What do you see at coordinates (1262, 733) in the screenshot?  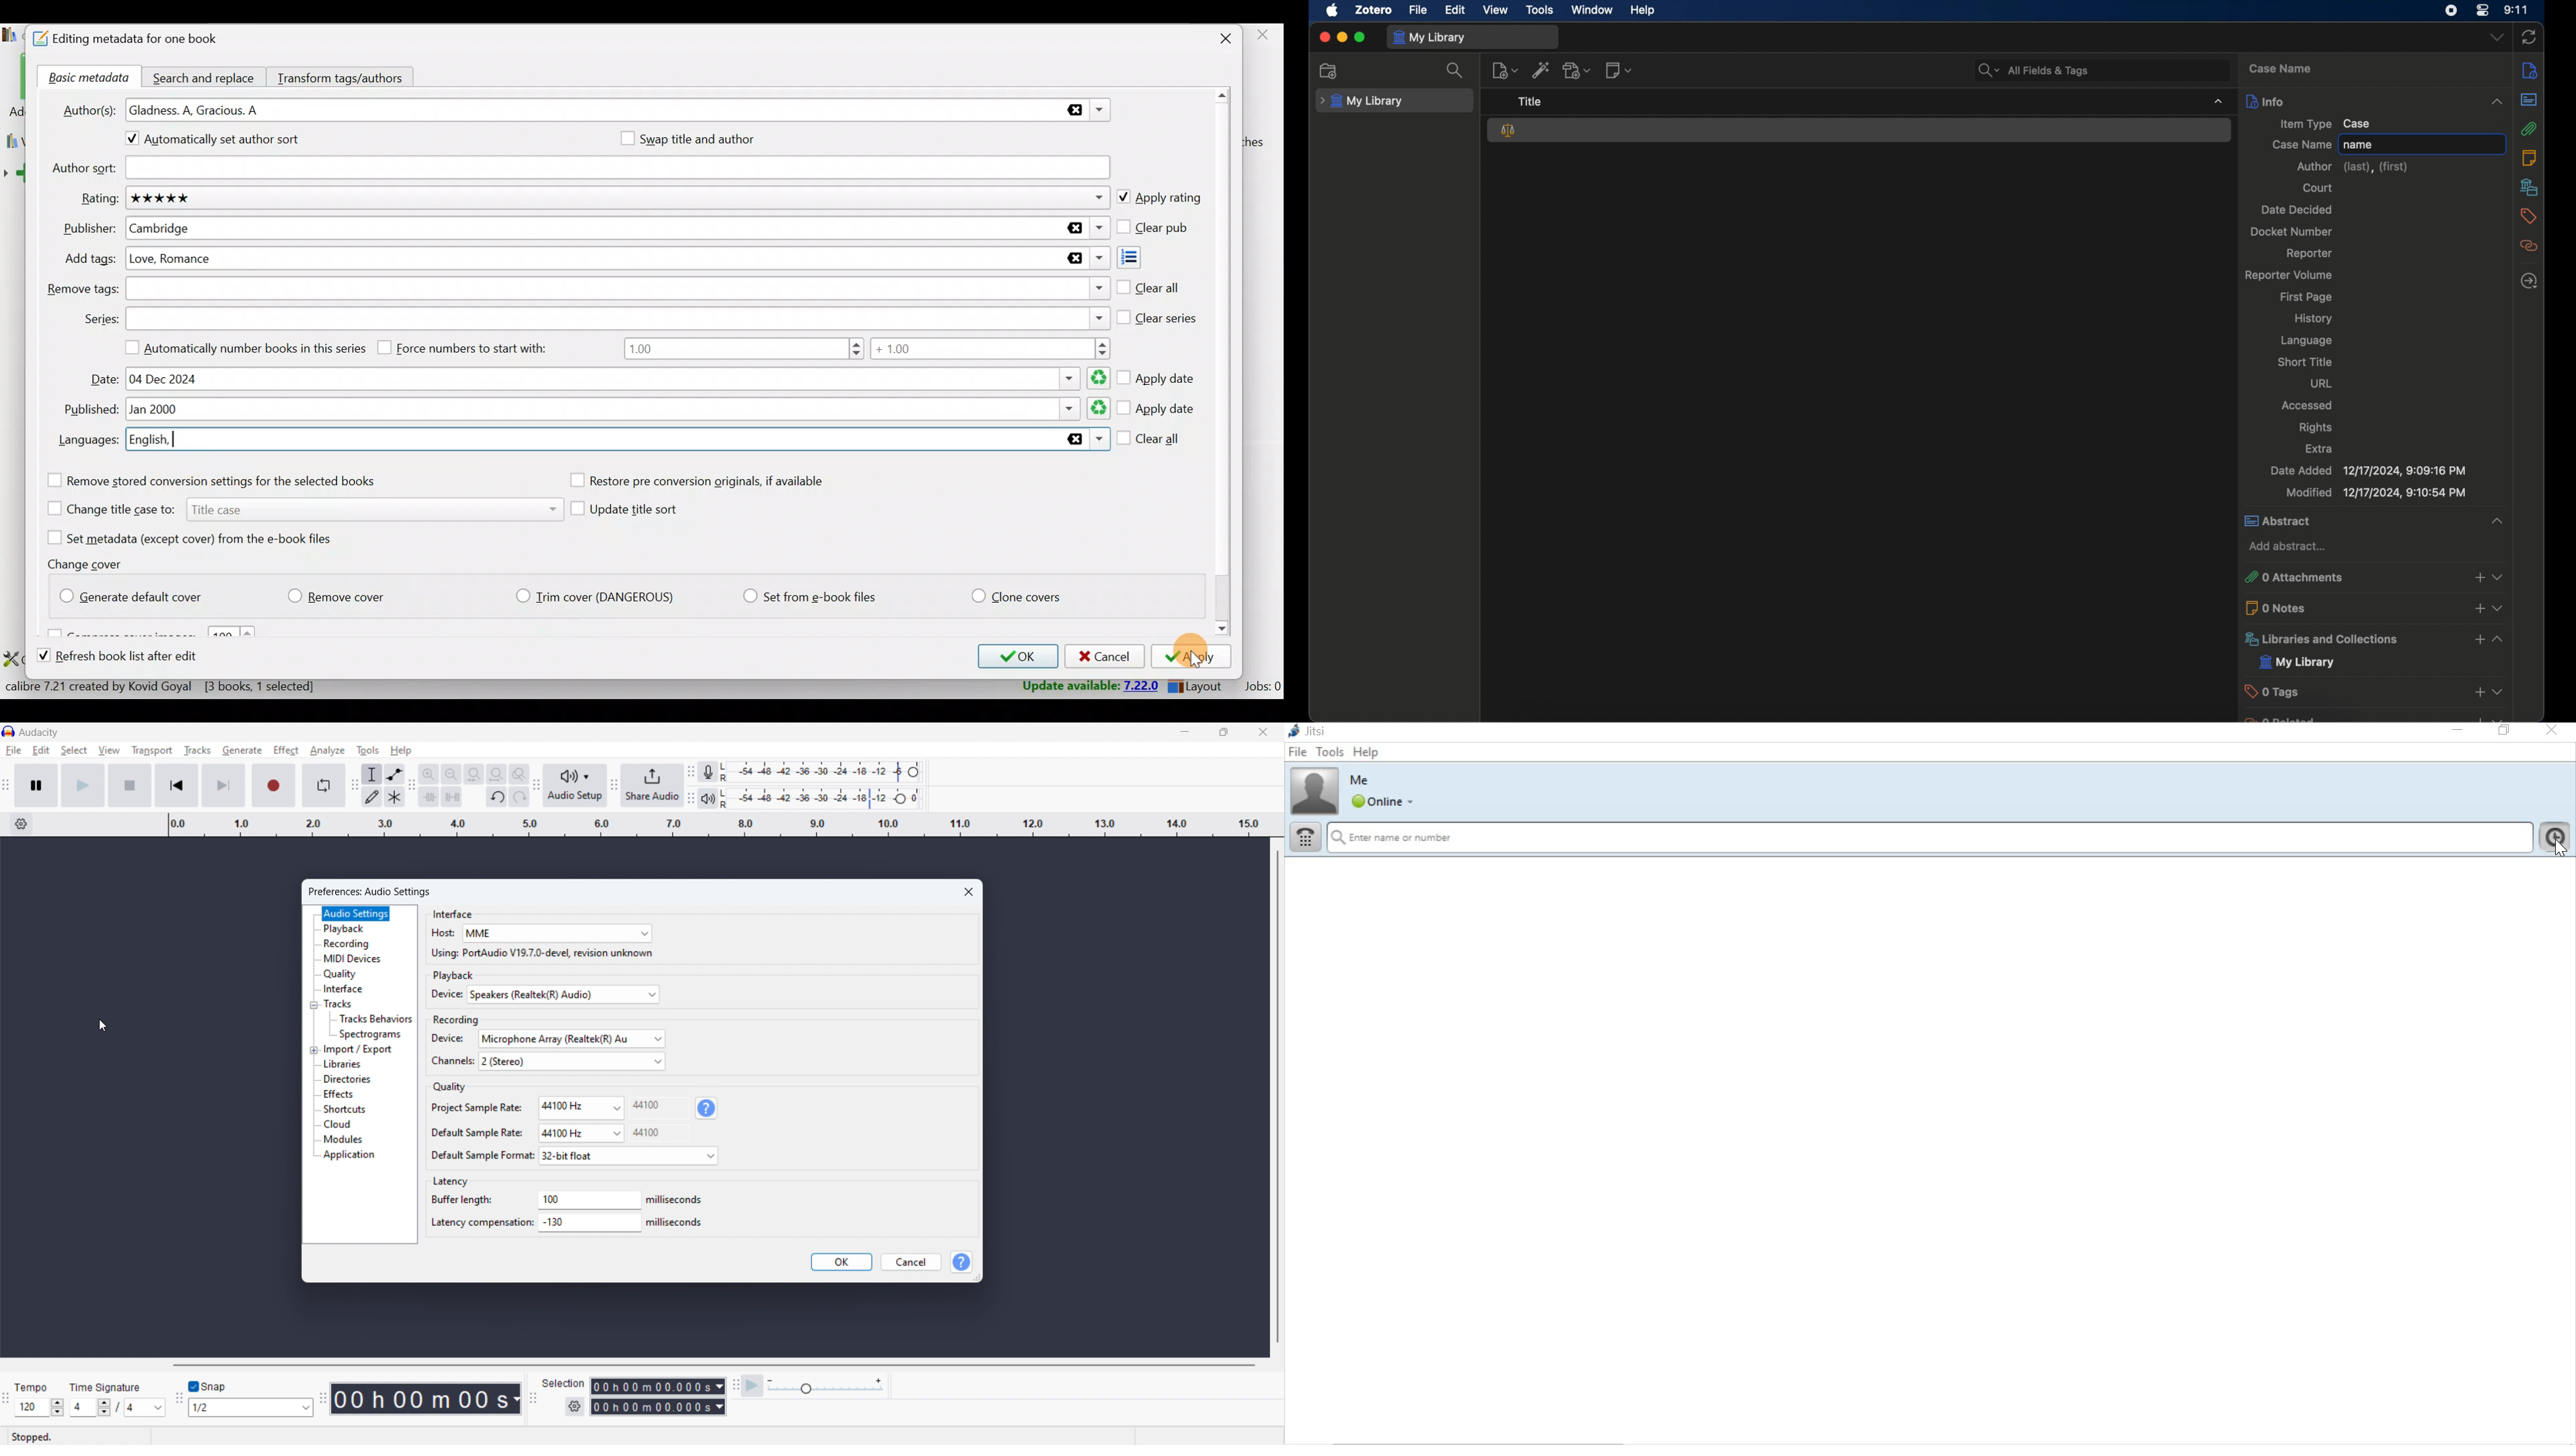 I see `close` at bounding box center [1262, 733].